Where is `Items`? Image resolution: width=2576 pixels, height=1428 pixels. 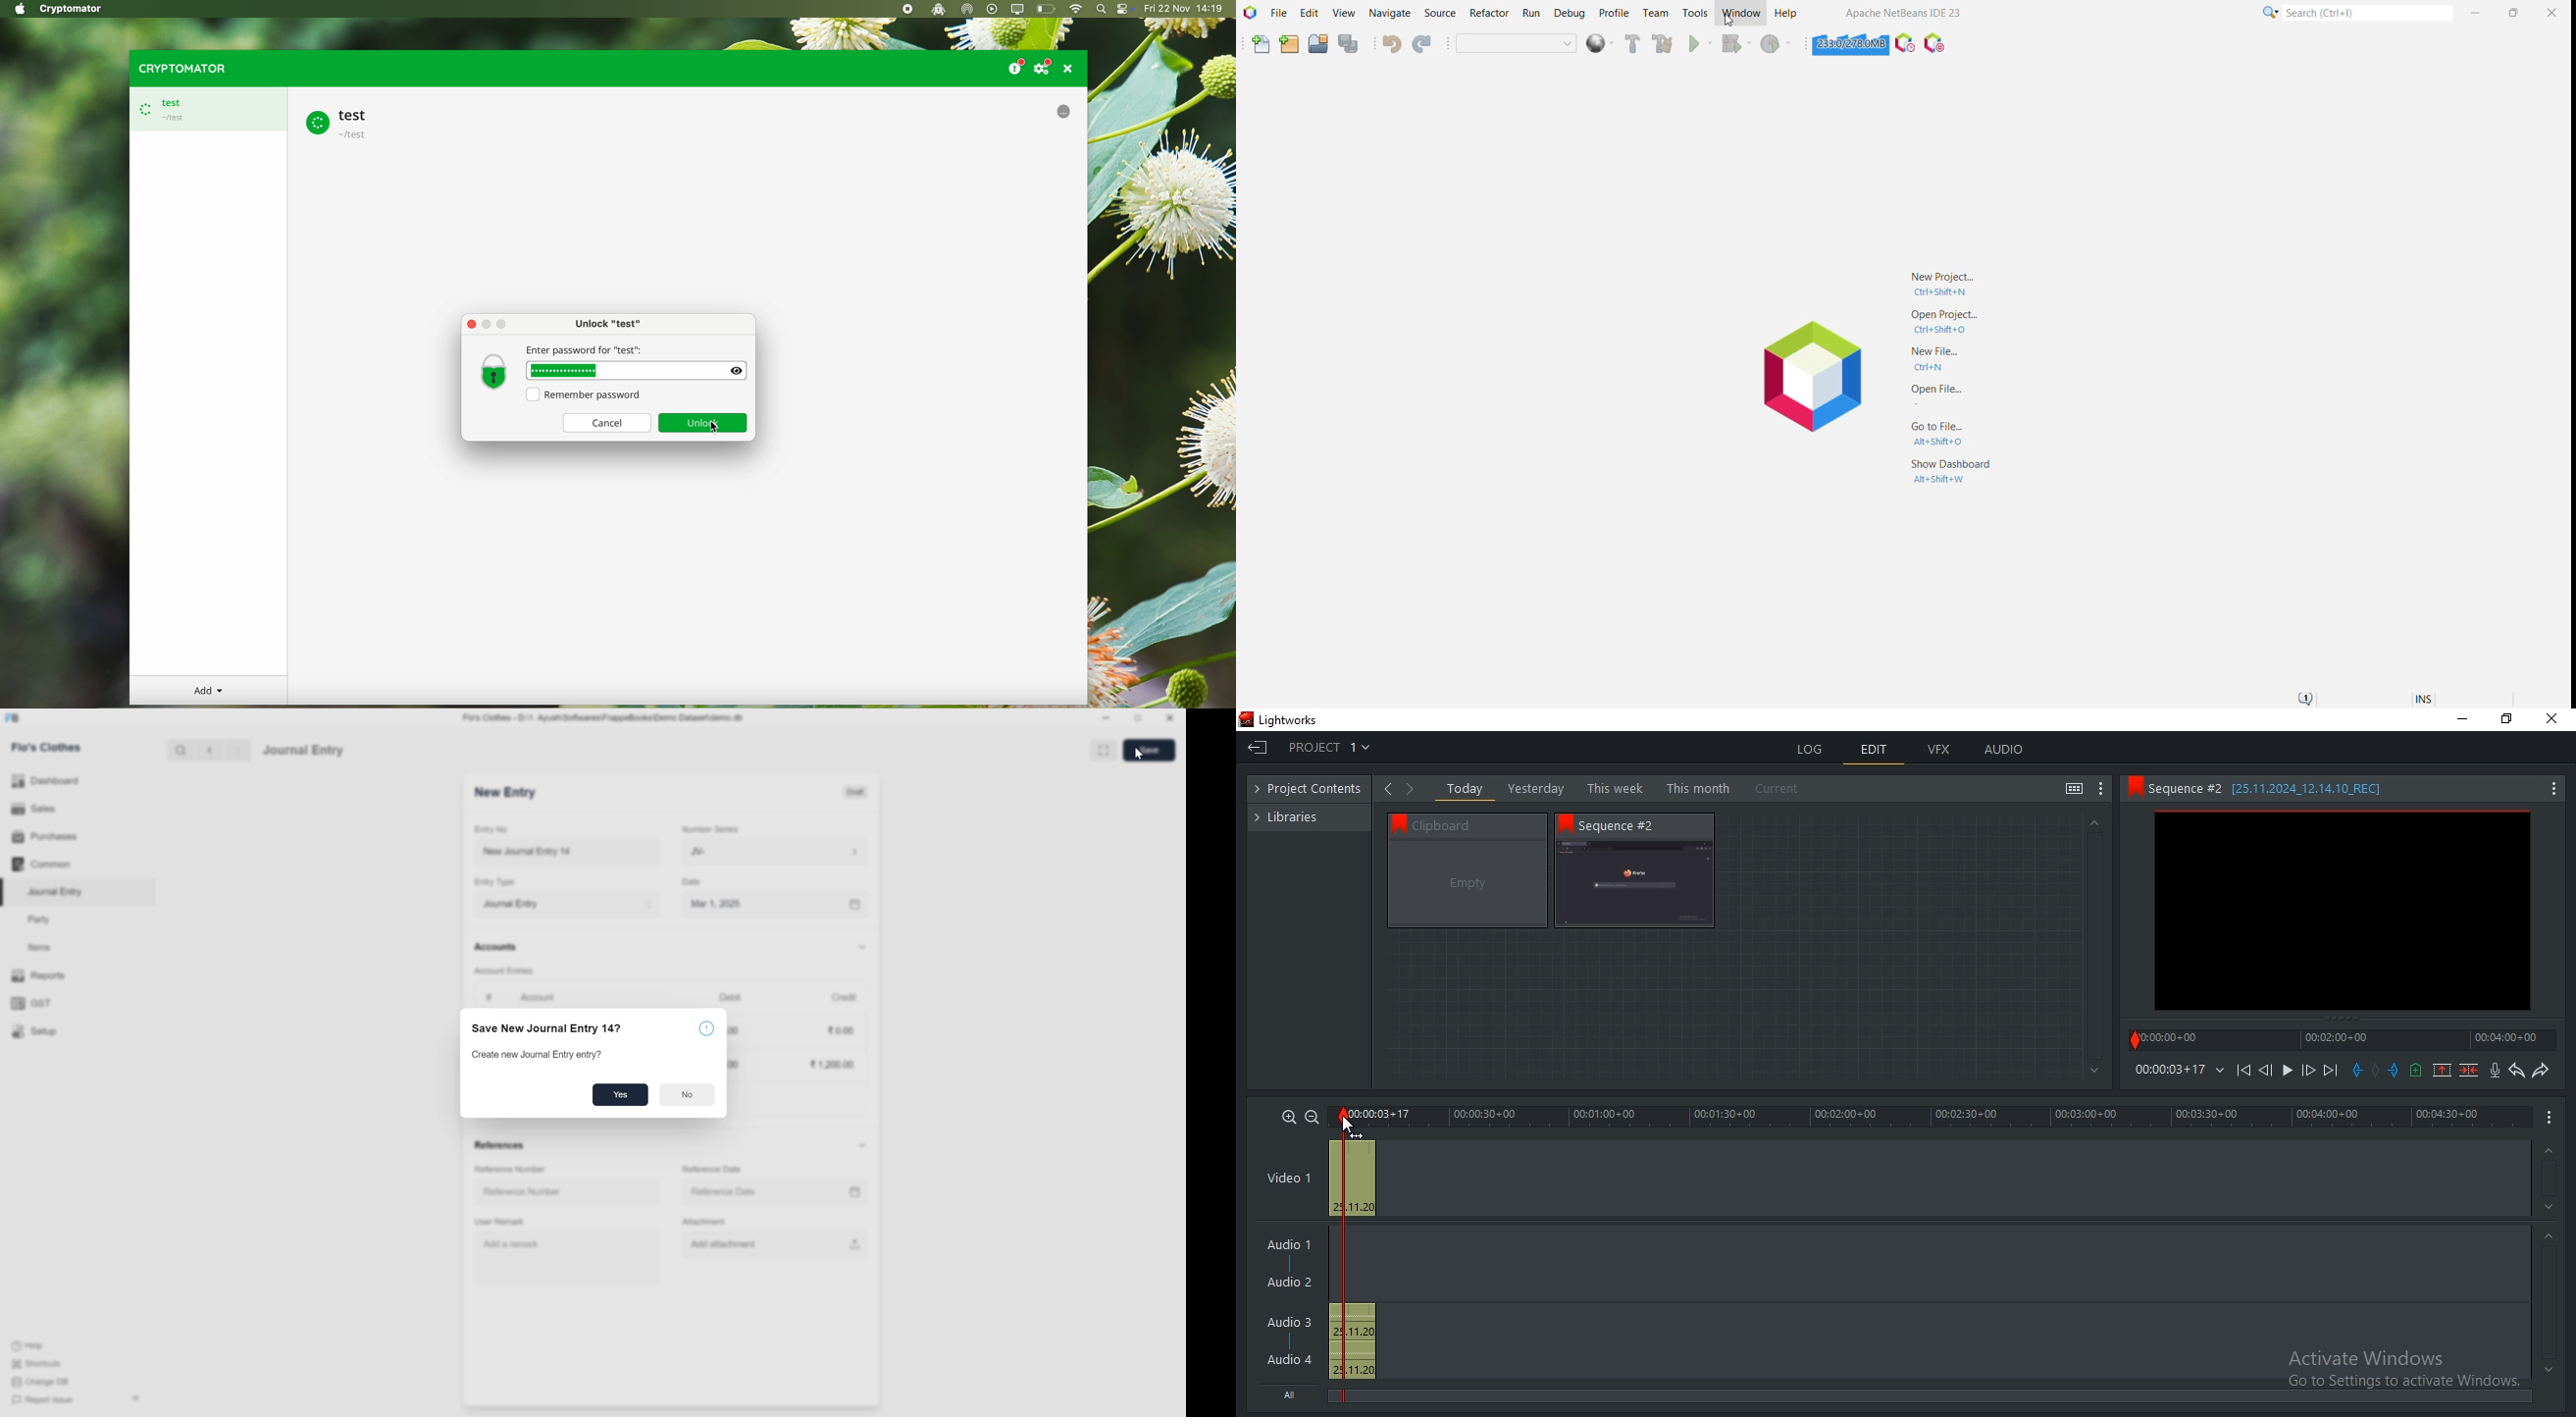 Items is located at coordinates (39, 947).